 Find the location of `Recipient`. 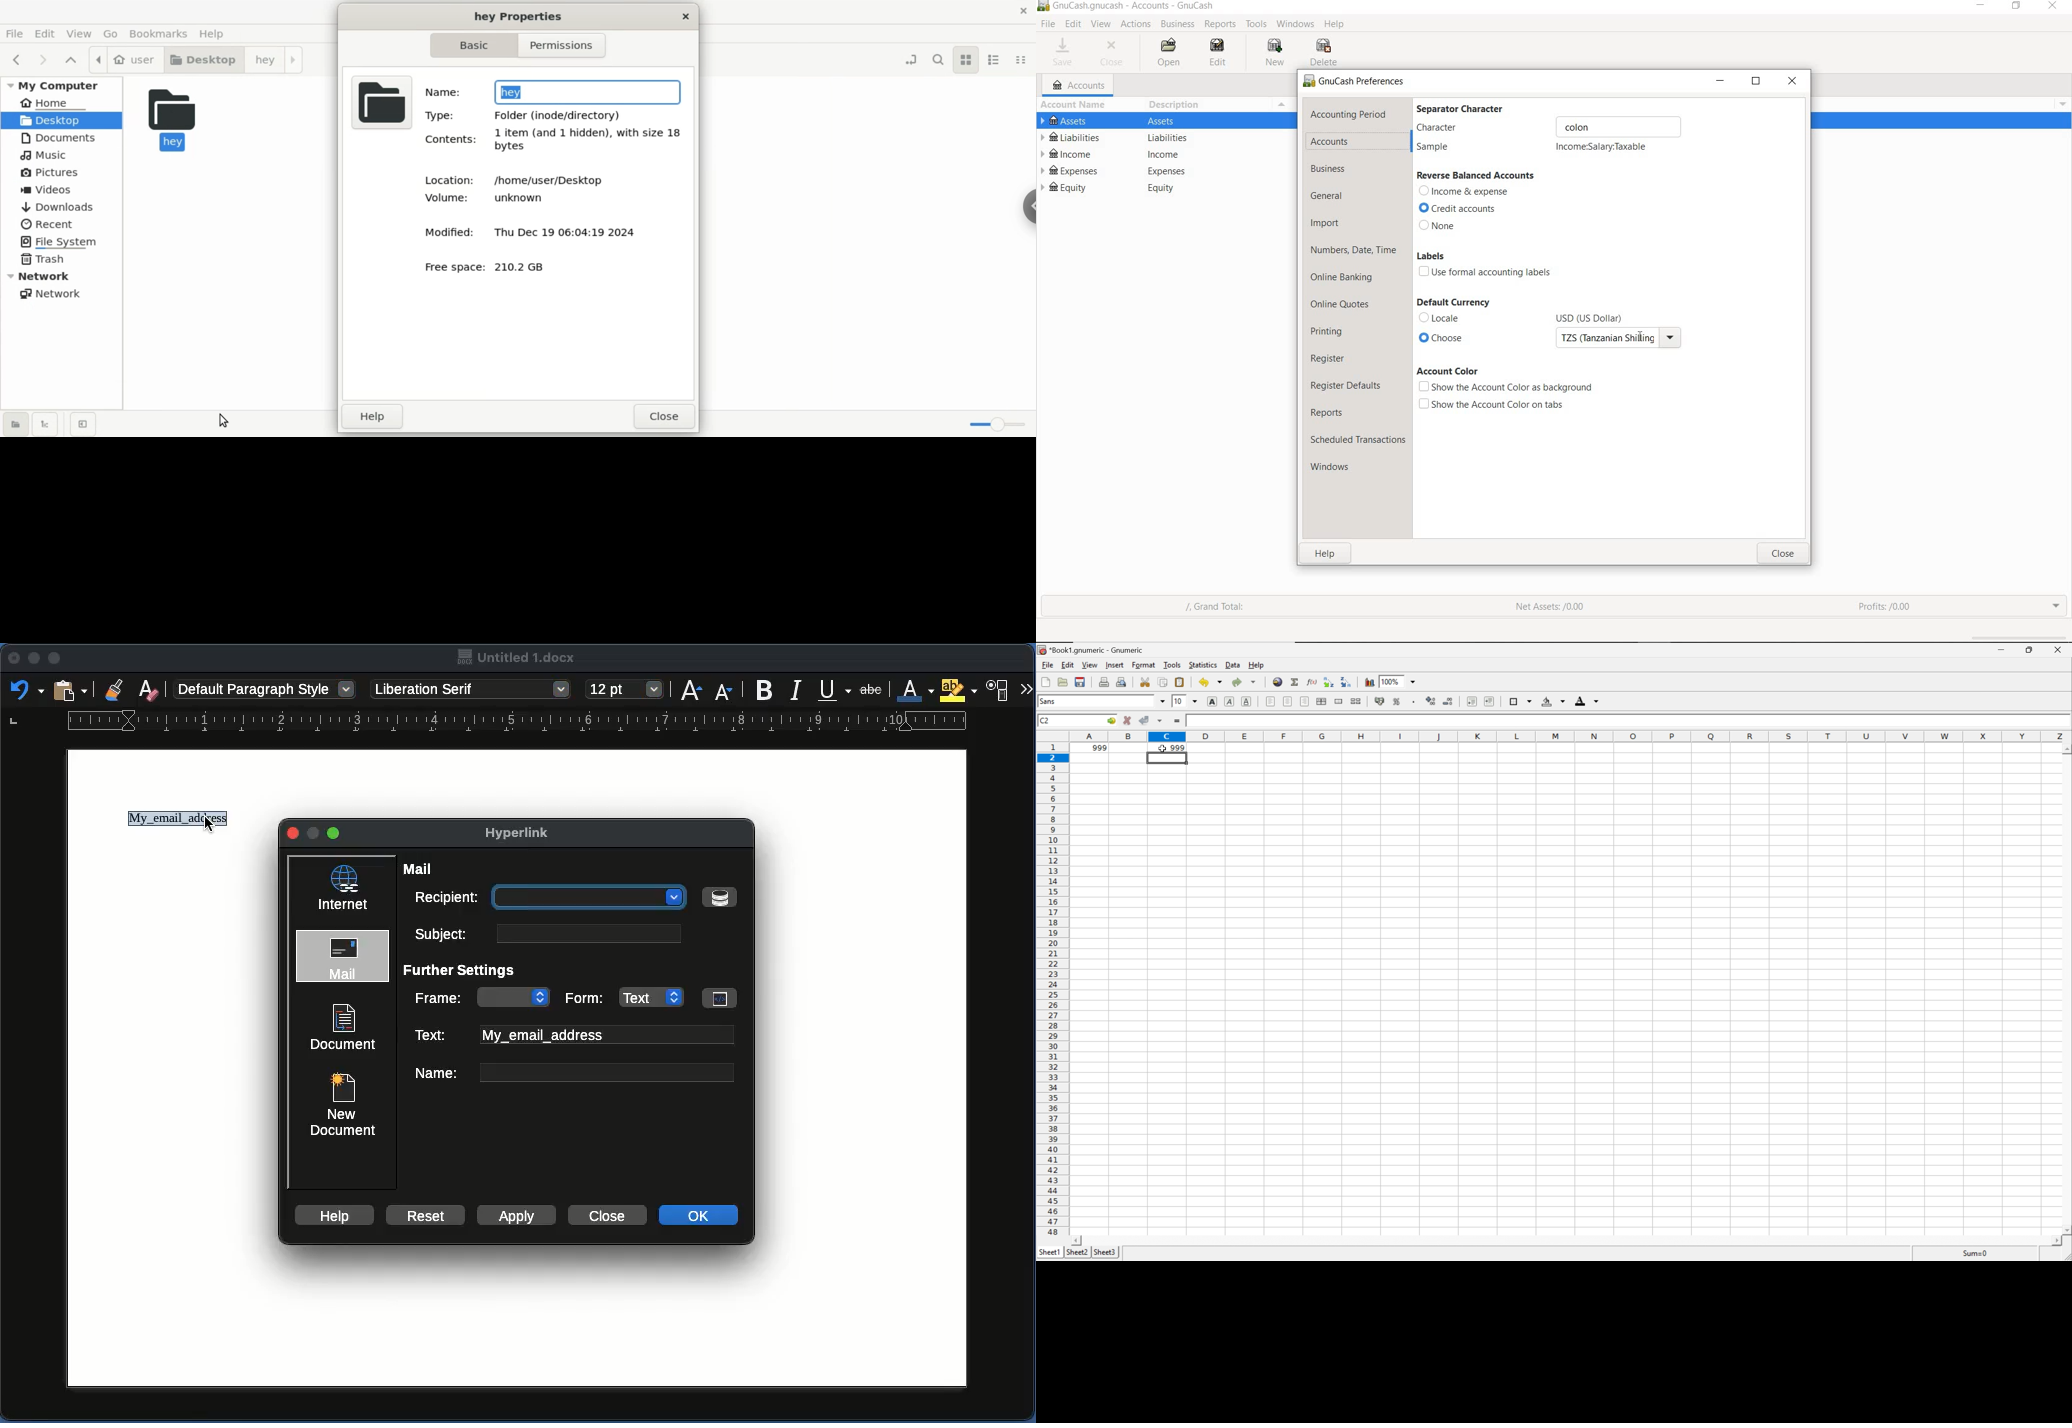

Recipient is located at coordinates (549, 899).